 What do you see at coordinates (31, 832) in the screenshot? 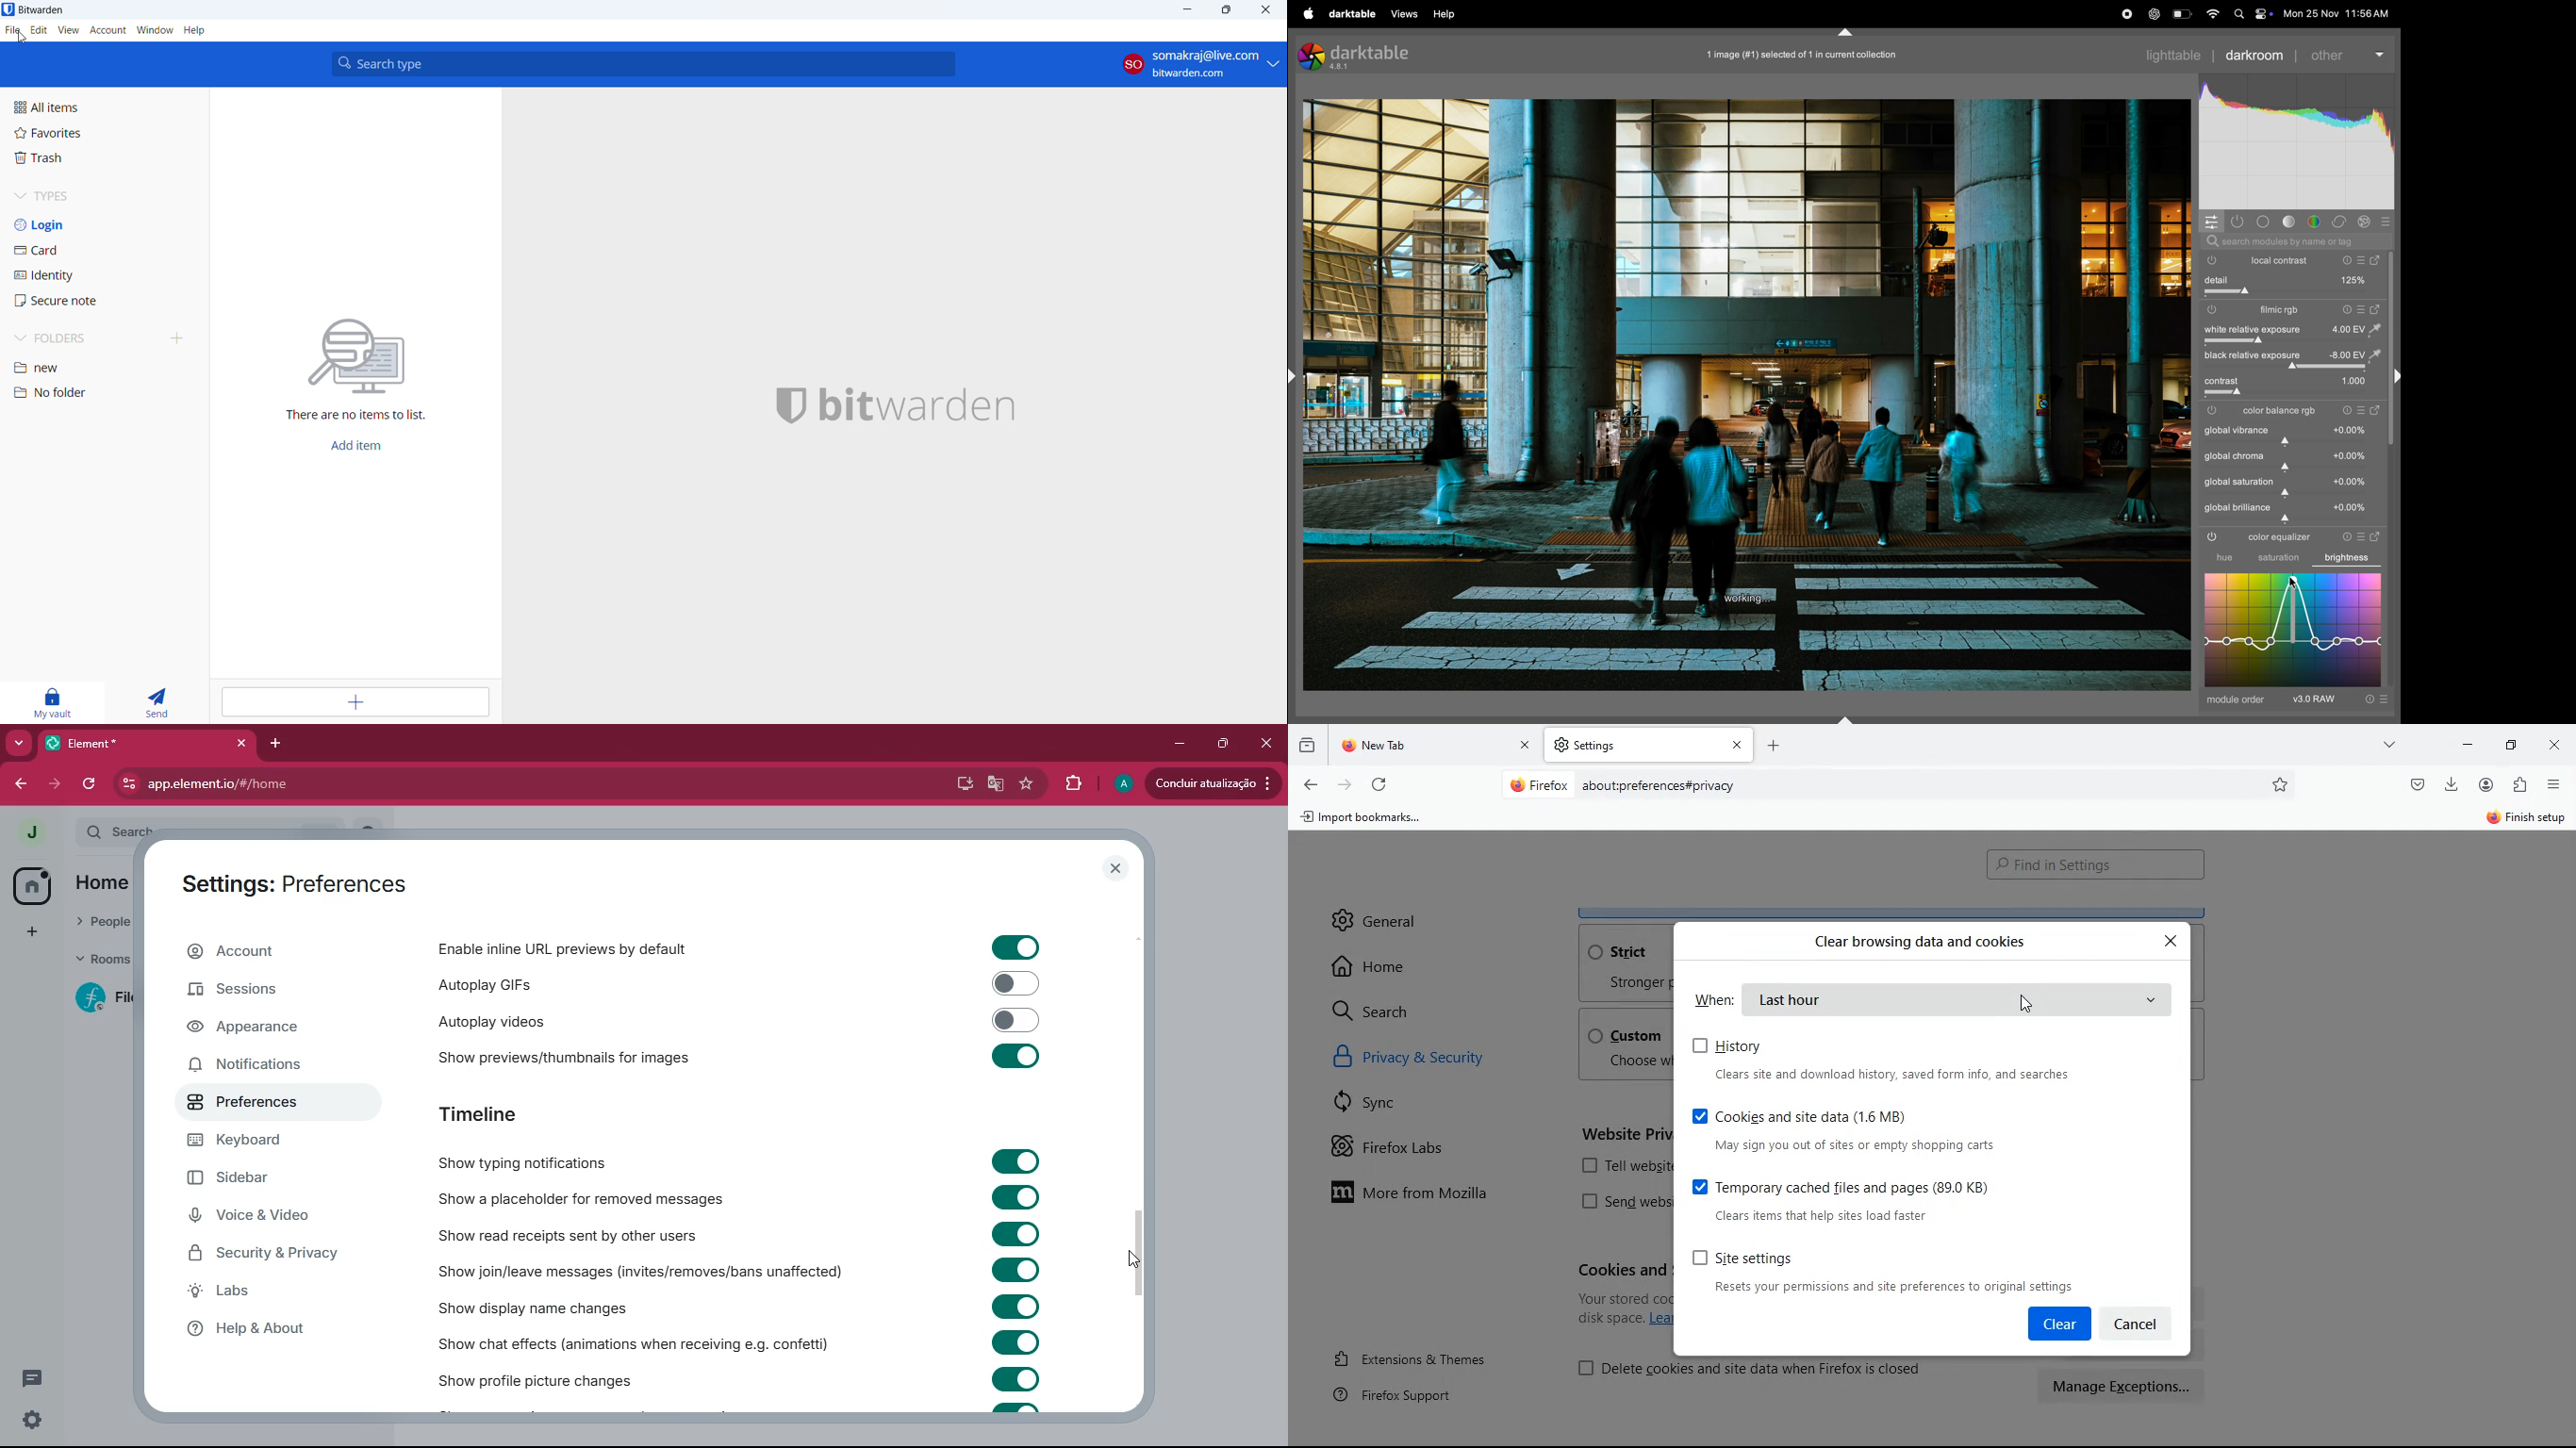
I see `profile picture` at bounding box center [31, 832].